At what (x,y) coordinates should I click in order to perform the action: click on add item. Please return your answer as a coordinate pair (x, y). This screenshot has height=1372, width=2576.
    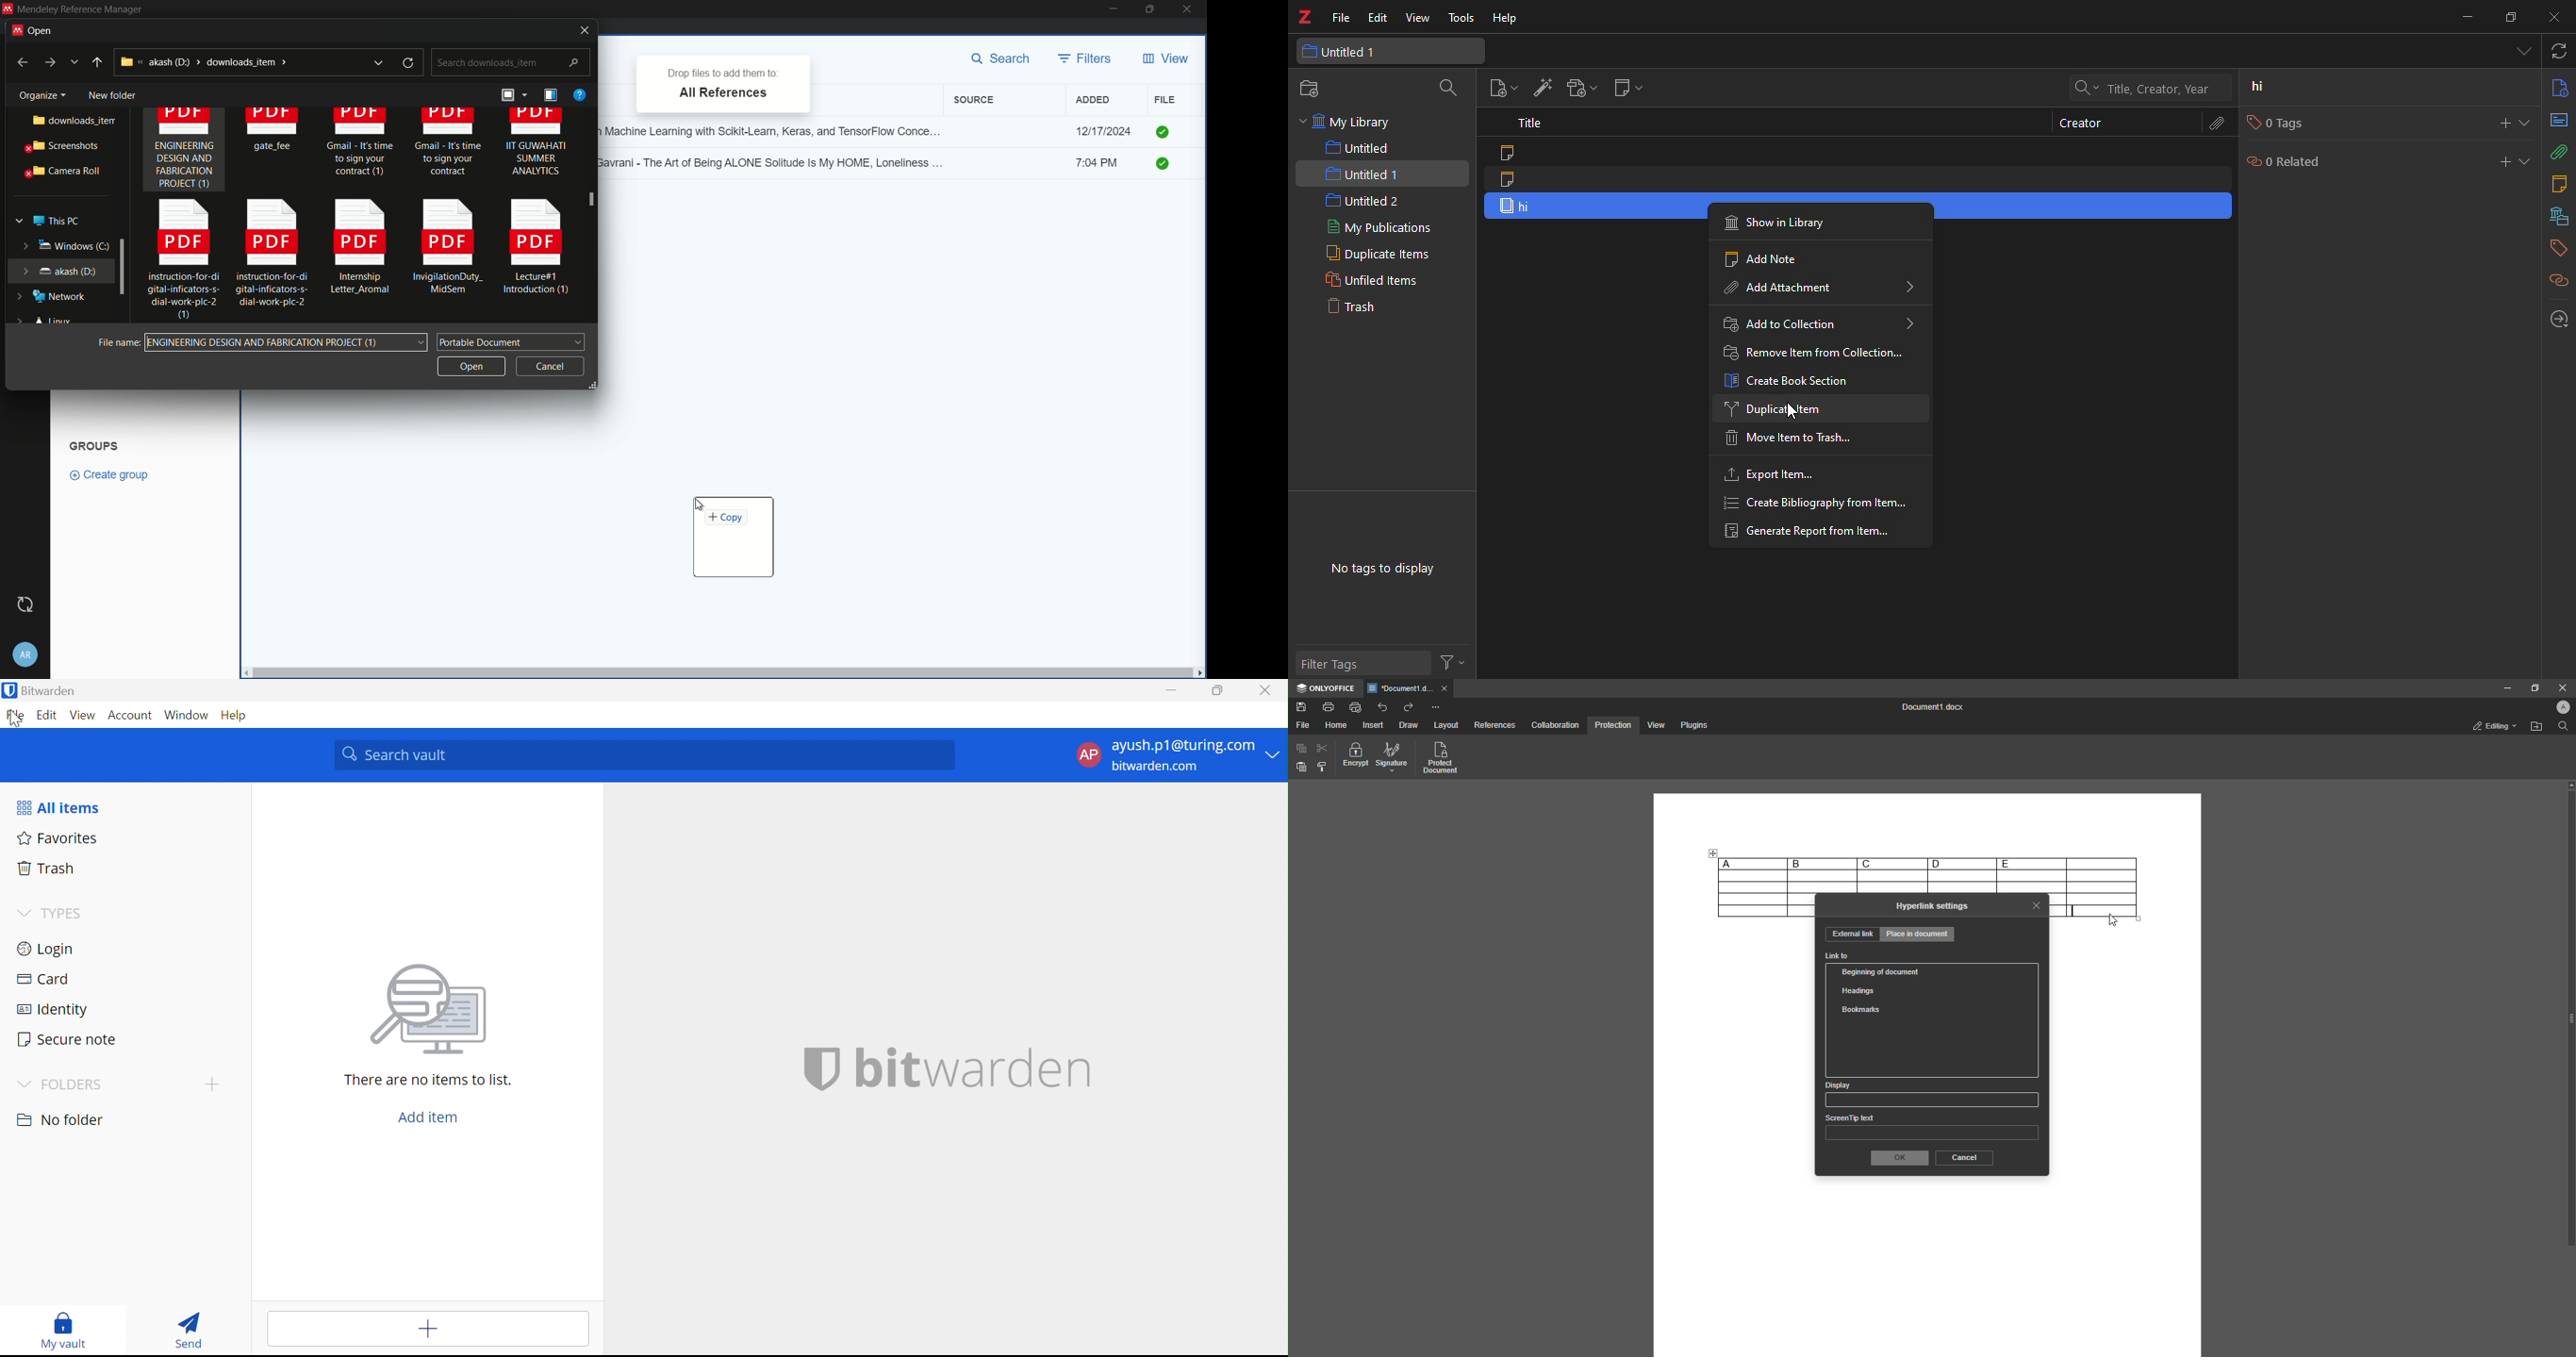
    Looking at the image, I should click on (1544, 88).